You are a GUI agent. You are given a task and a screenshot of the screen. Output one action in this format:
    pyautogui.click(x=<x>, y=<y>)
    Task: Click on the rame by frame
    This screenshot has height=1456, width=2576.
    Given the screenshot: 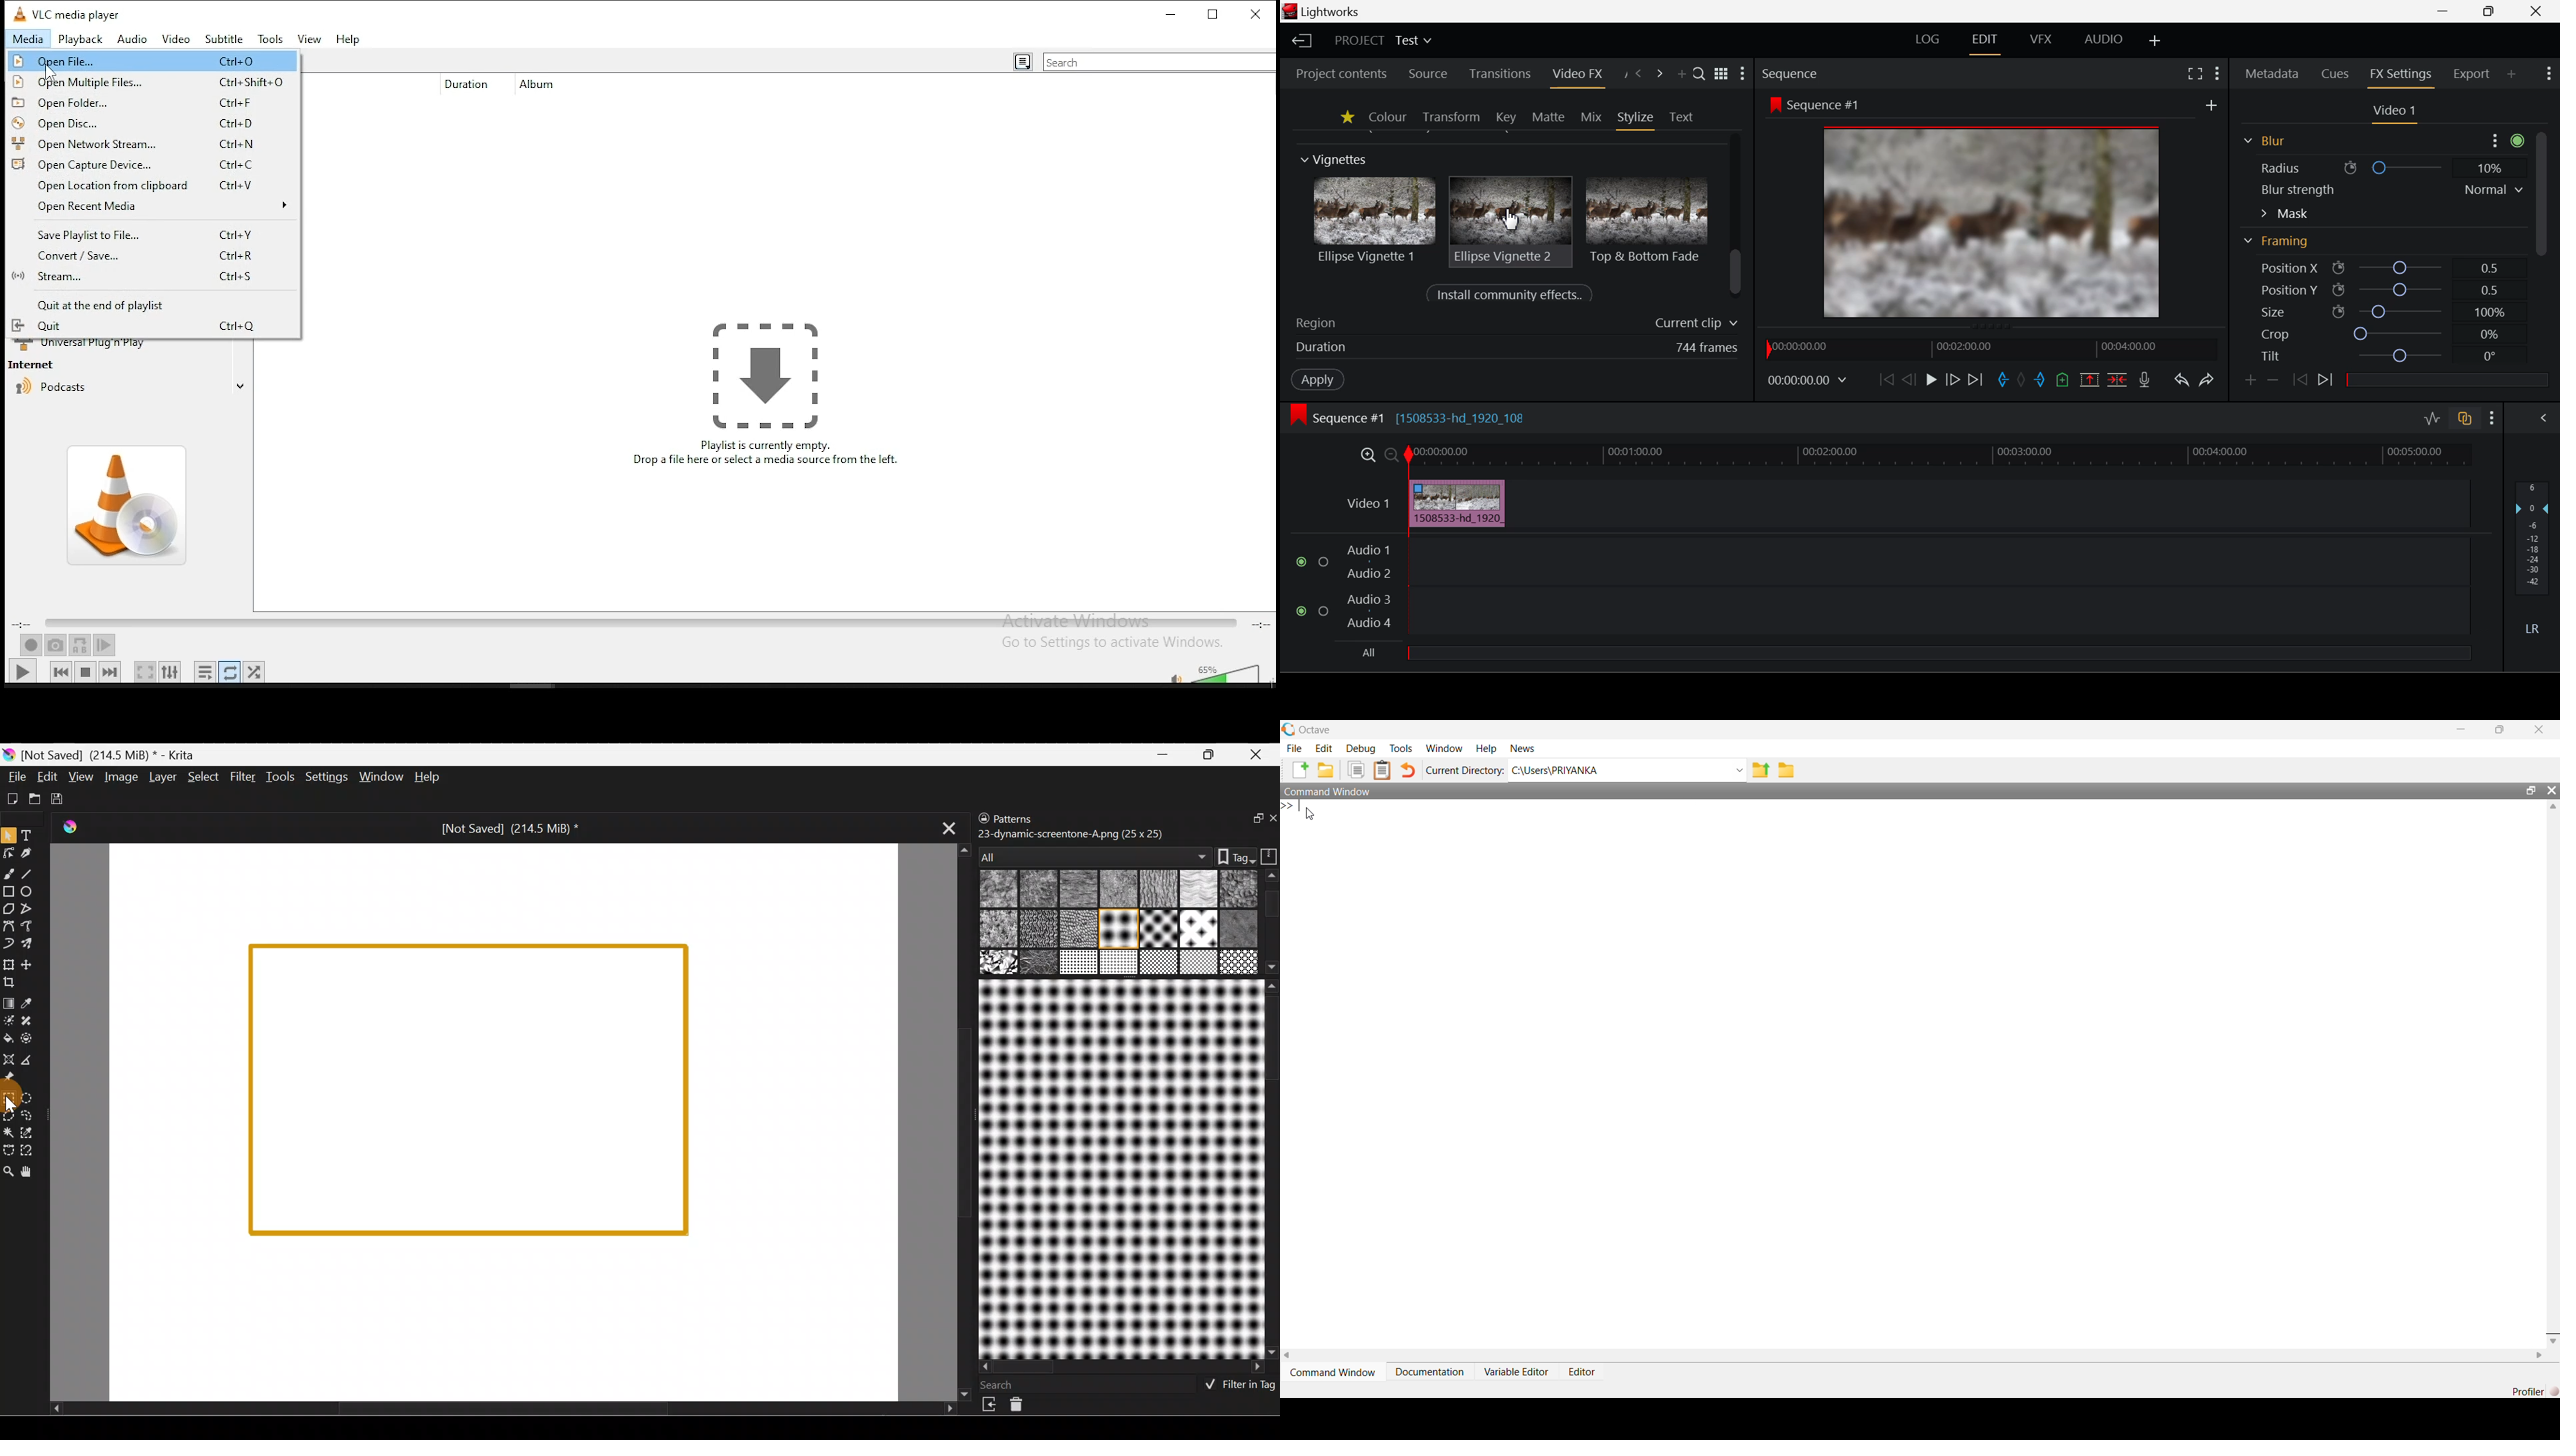 What is the action you would take?
    pyautogui.click(x=104, y=645)
    